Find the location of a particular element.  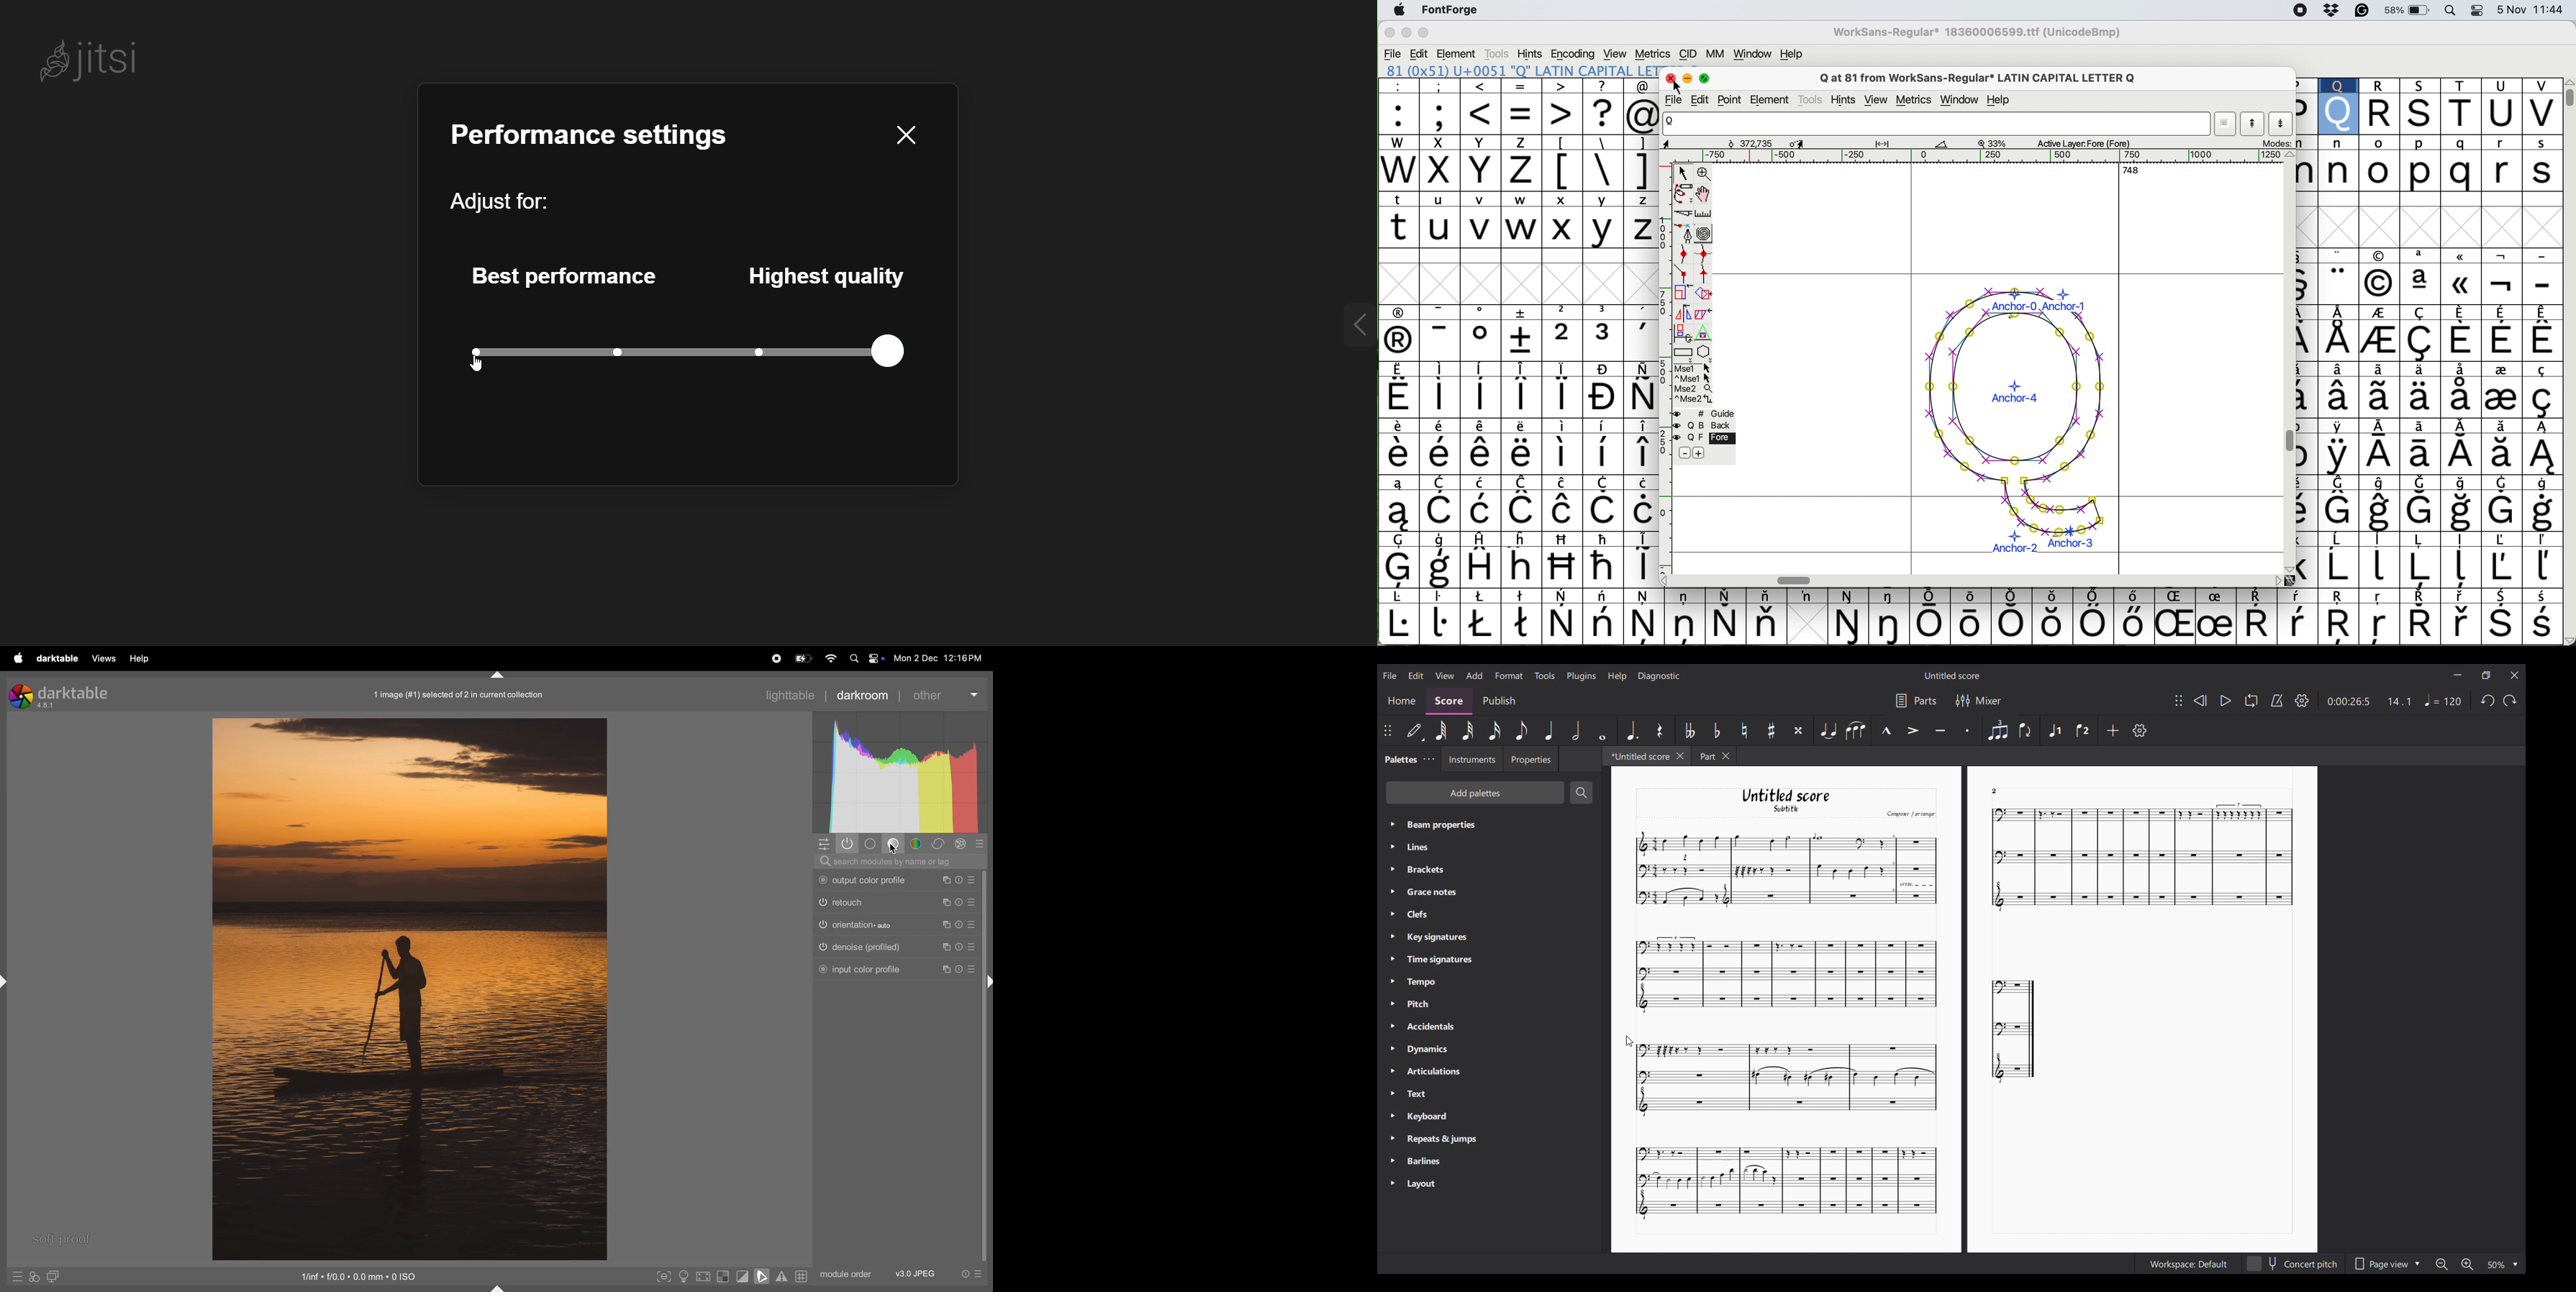

Rest is located at coordinates (1661, 730).